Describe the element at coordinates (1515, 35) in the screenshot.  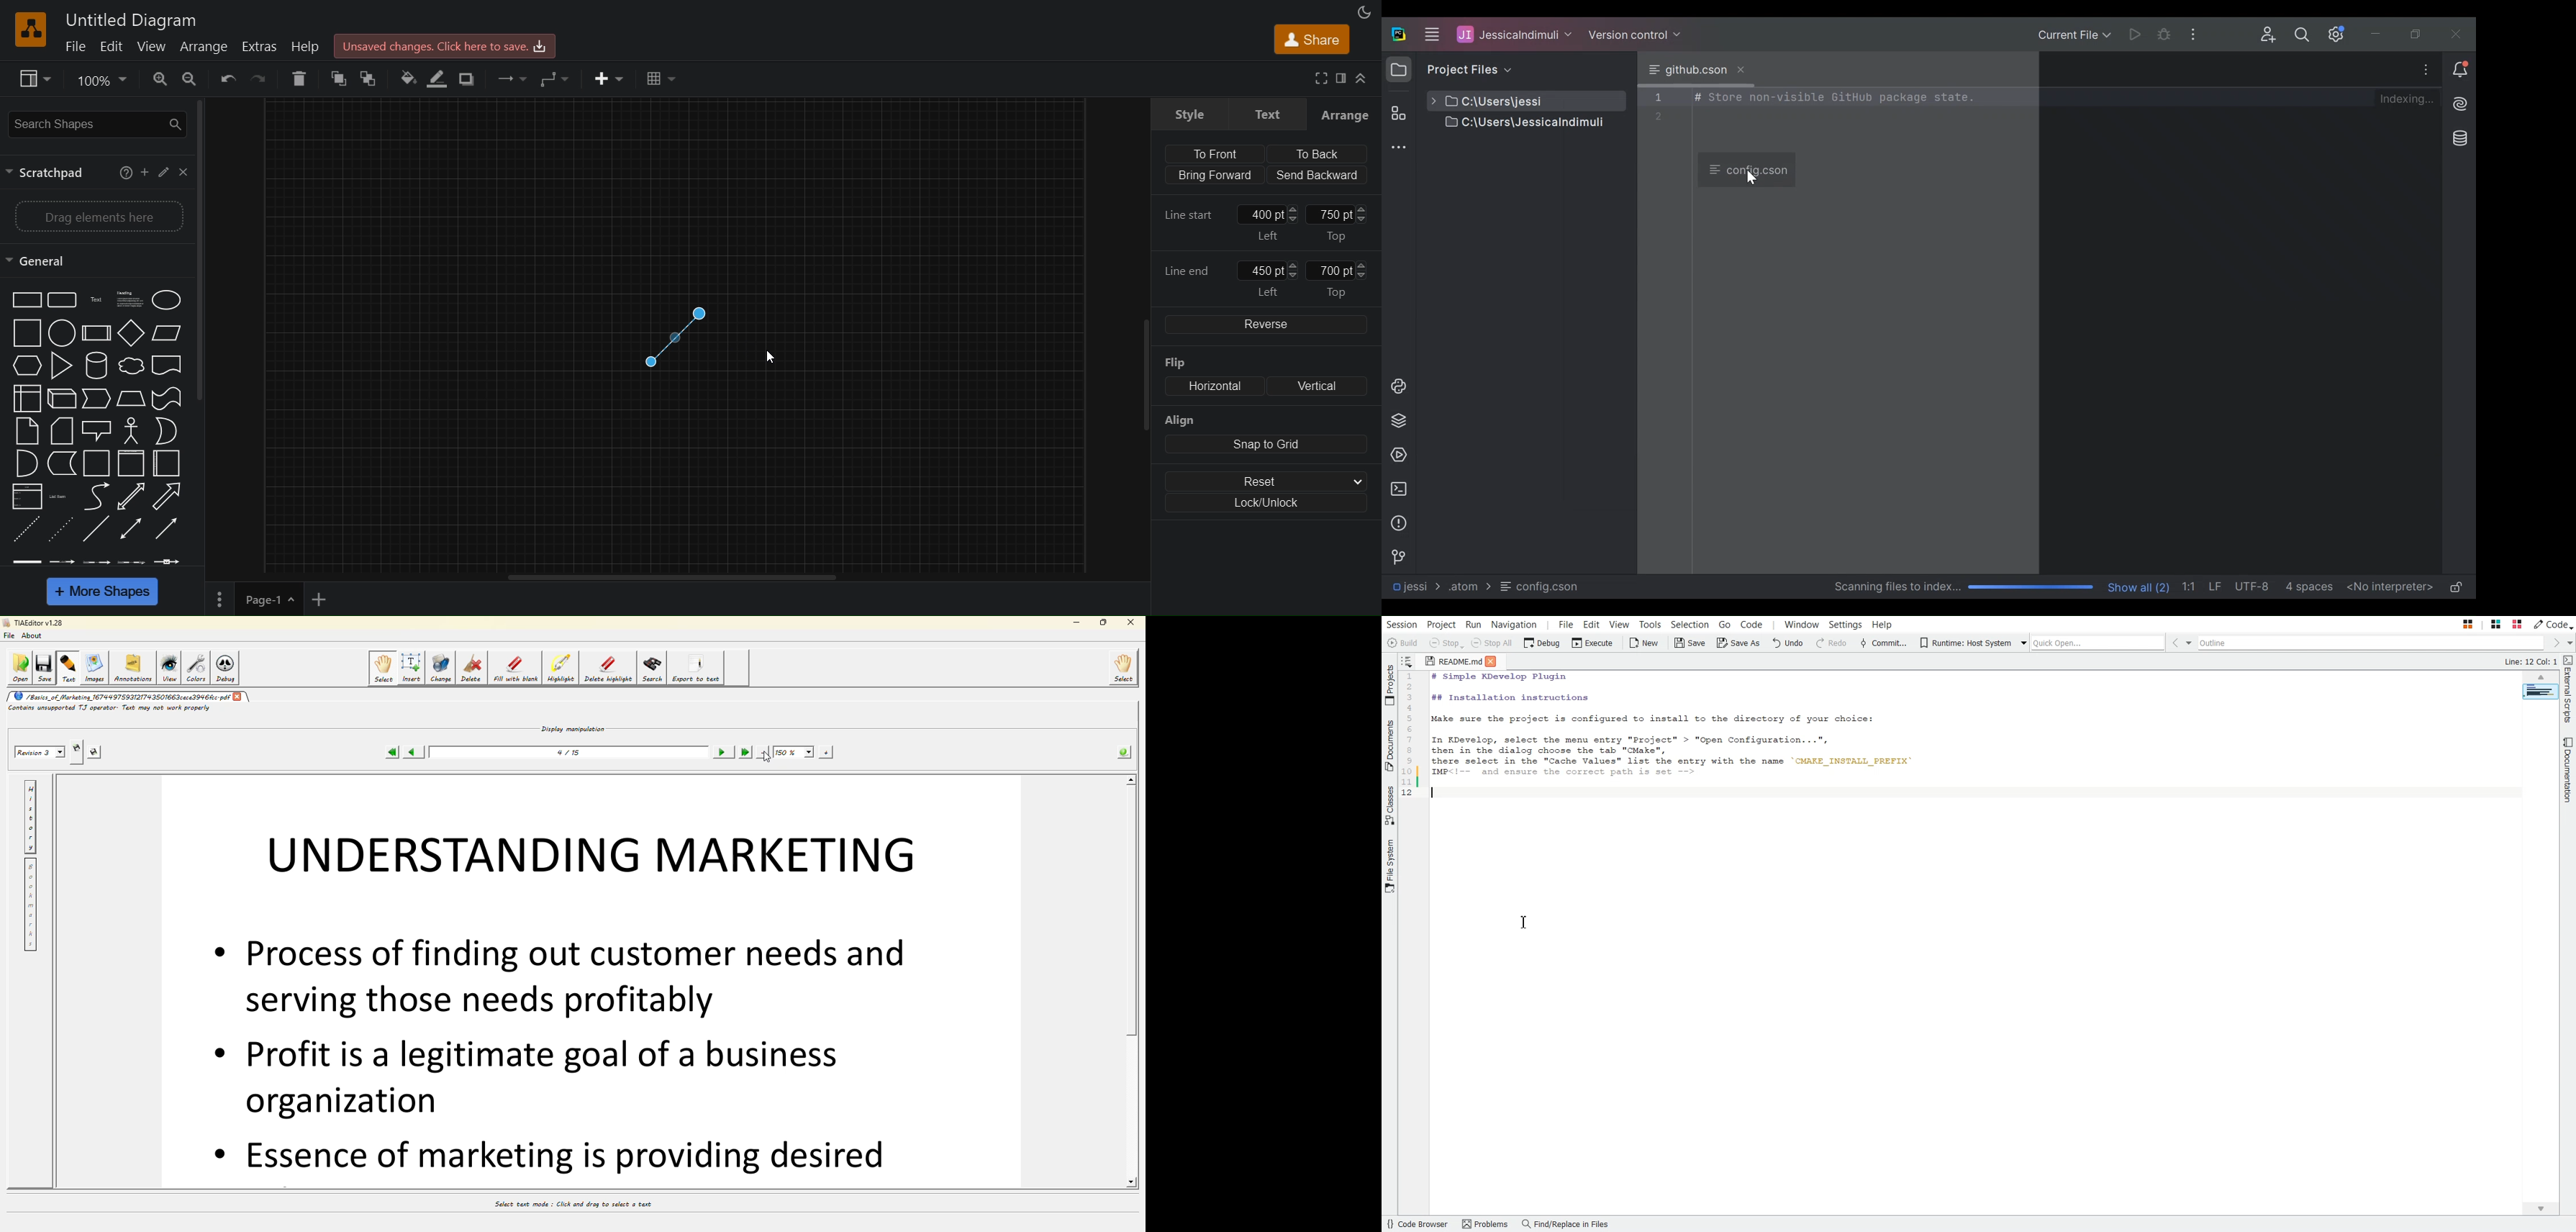
I see `Project File User` at that location.